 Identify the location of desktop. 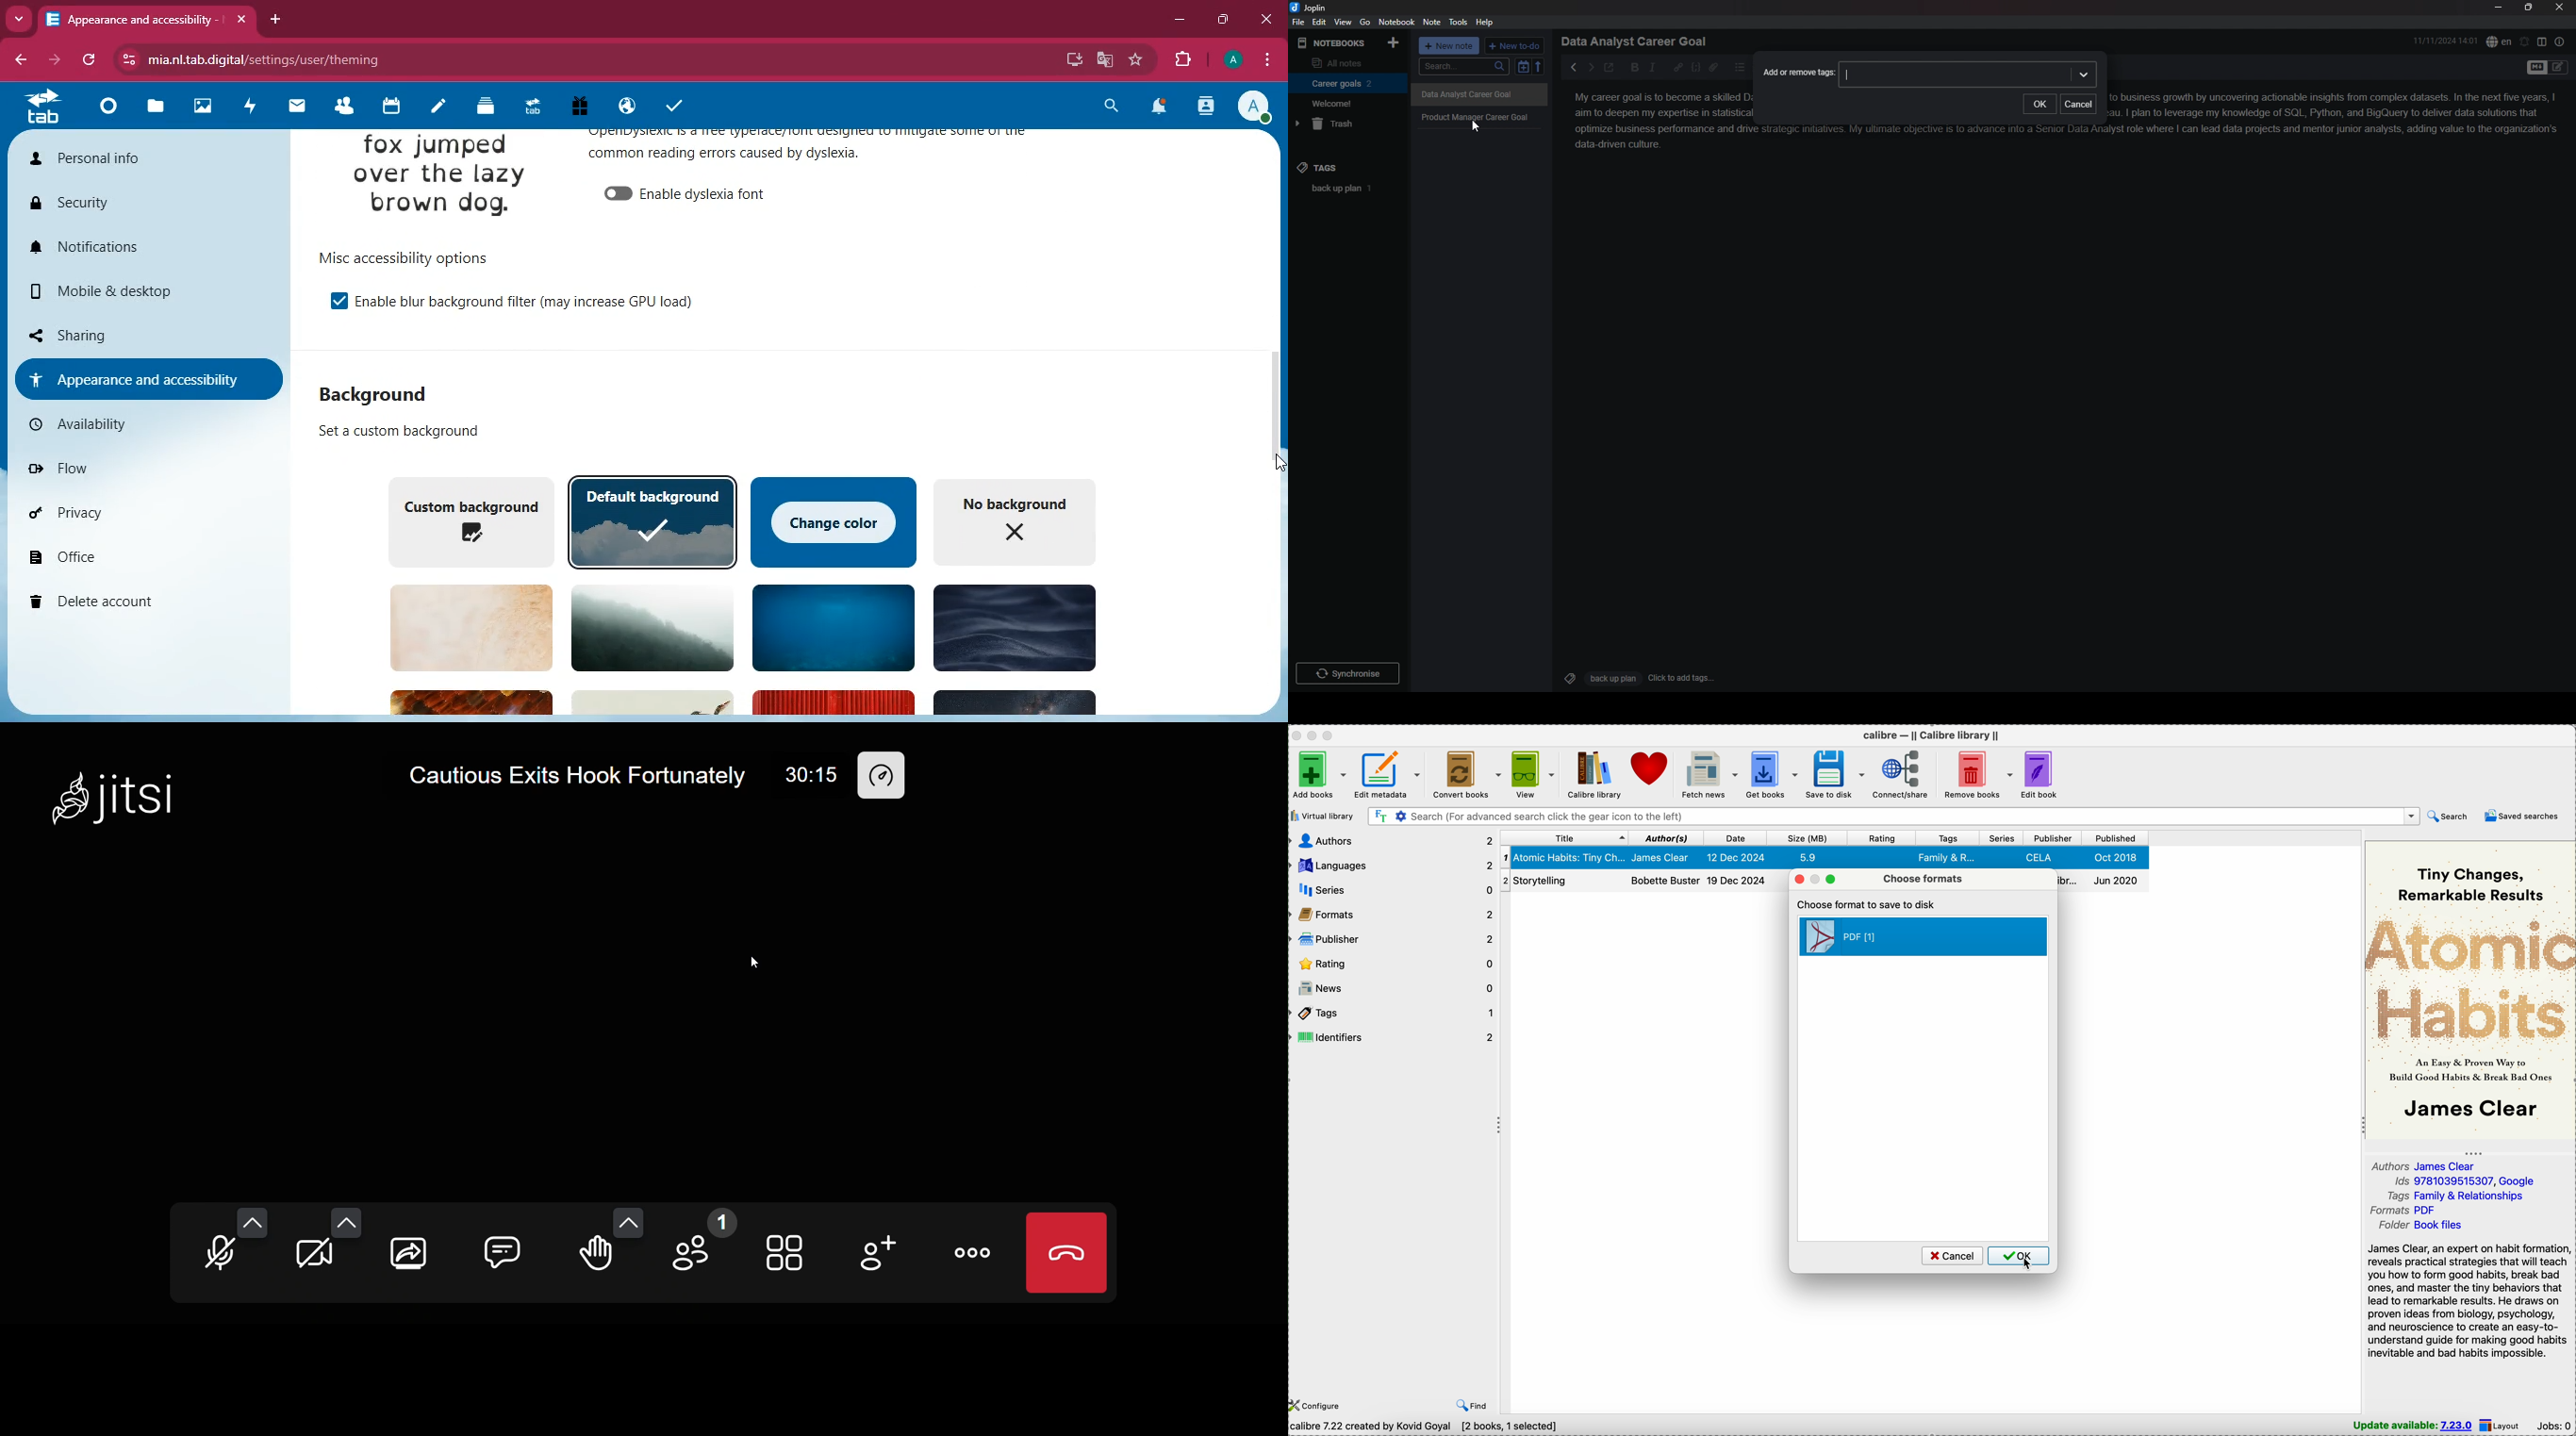
(1064, 58).